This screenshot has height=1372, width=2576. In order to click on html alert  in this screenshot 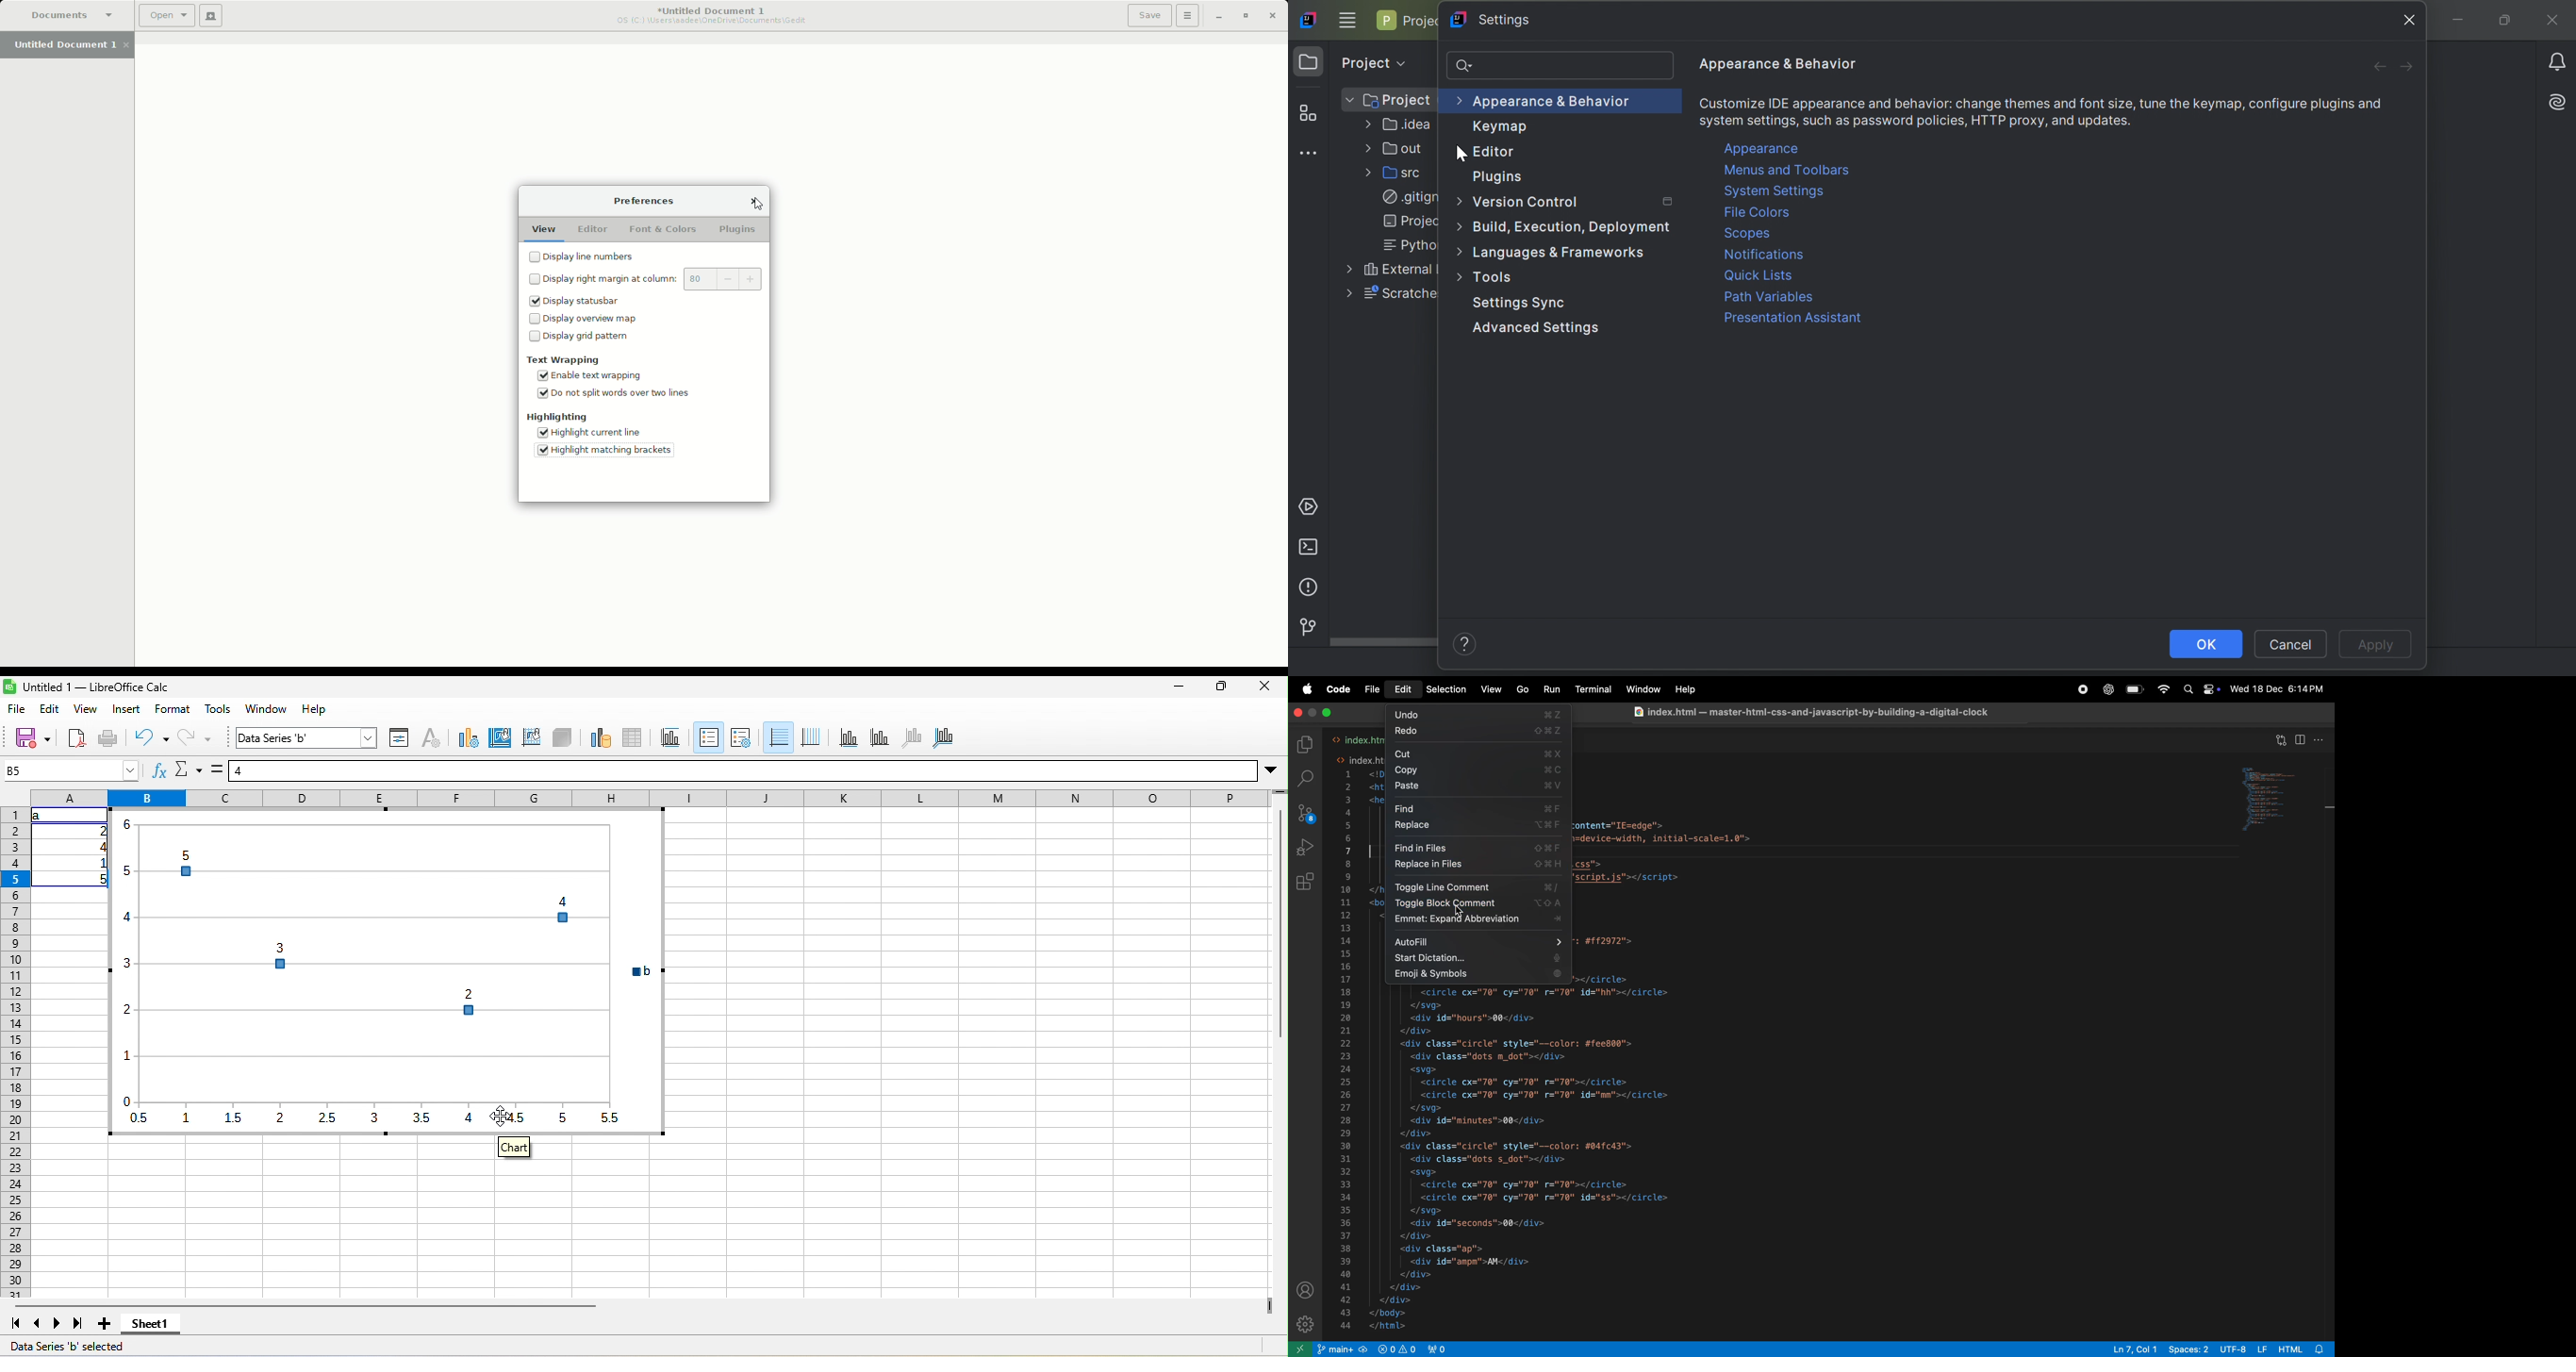, I will do `click(2304, 1349)`.